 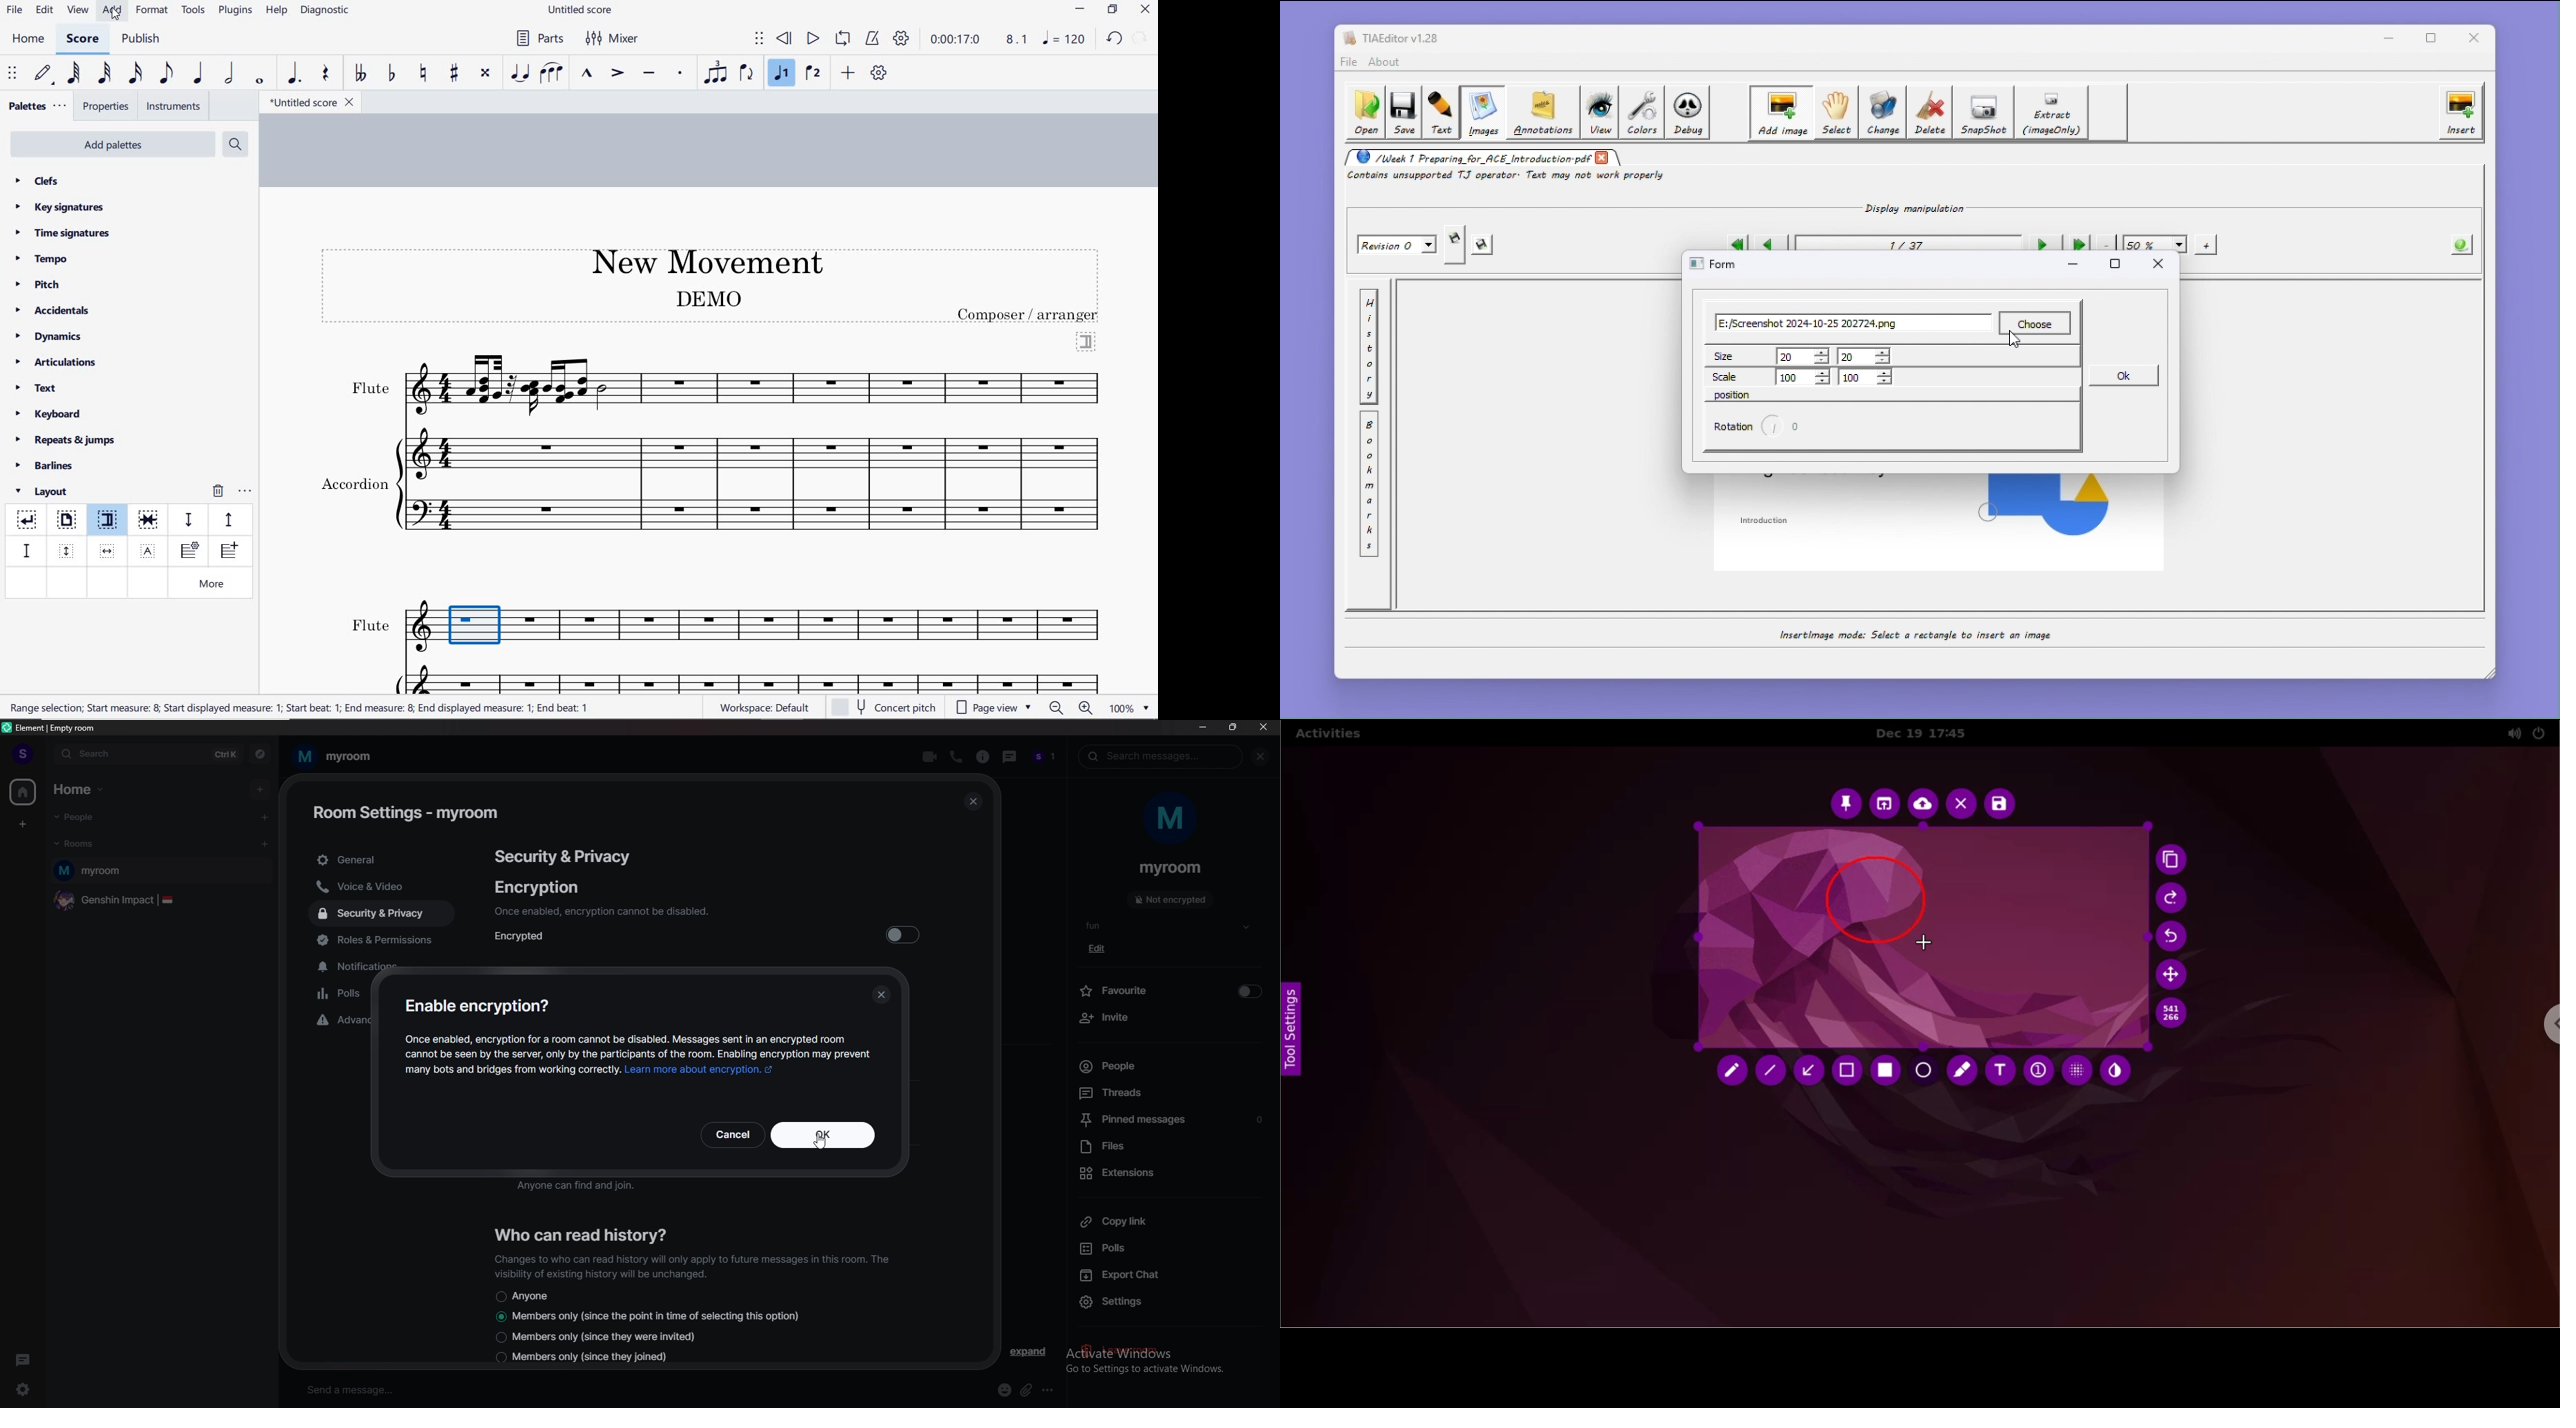 I want to click on voice1, so click(x=783, y=74).